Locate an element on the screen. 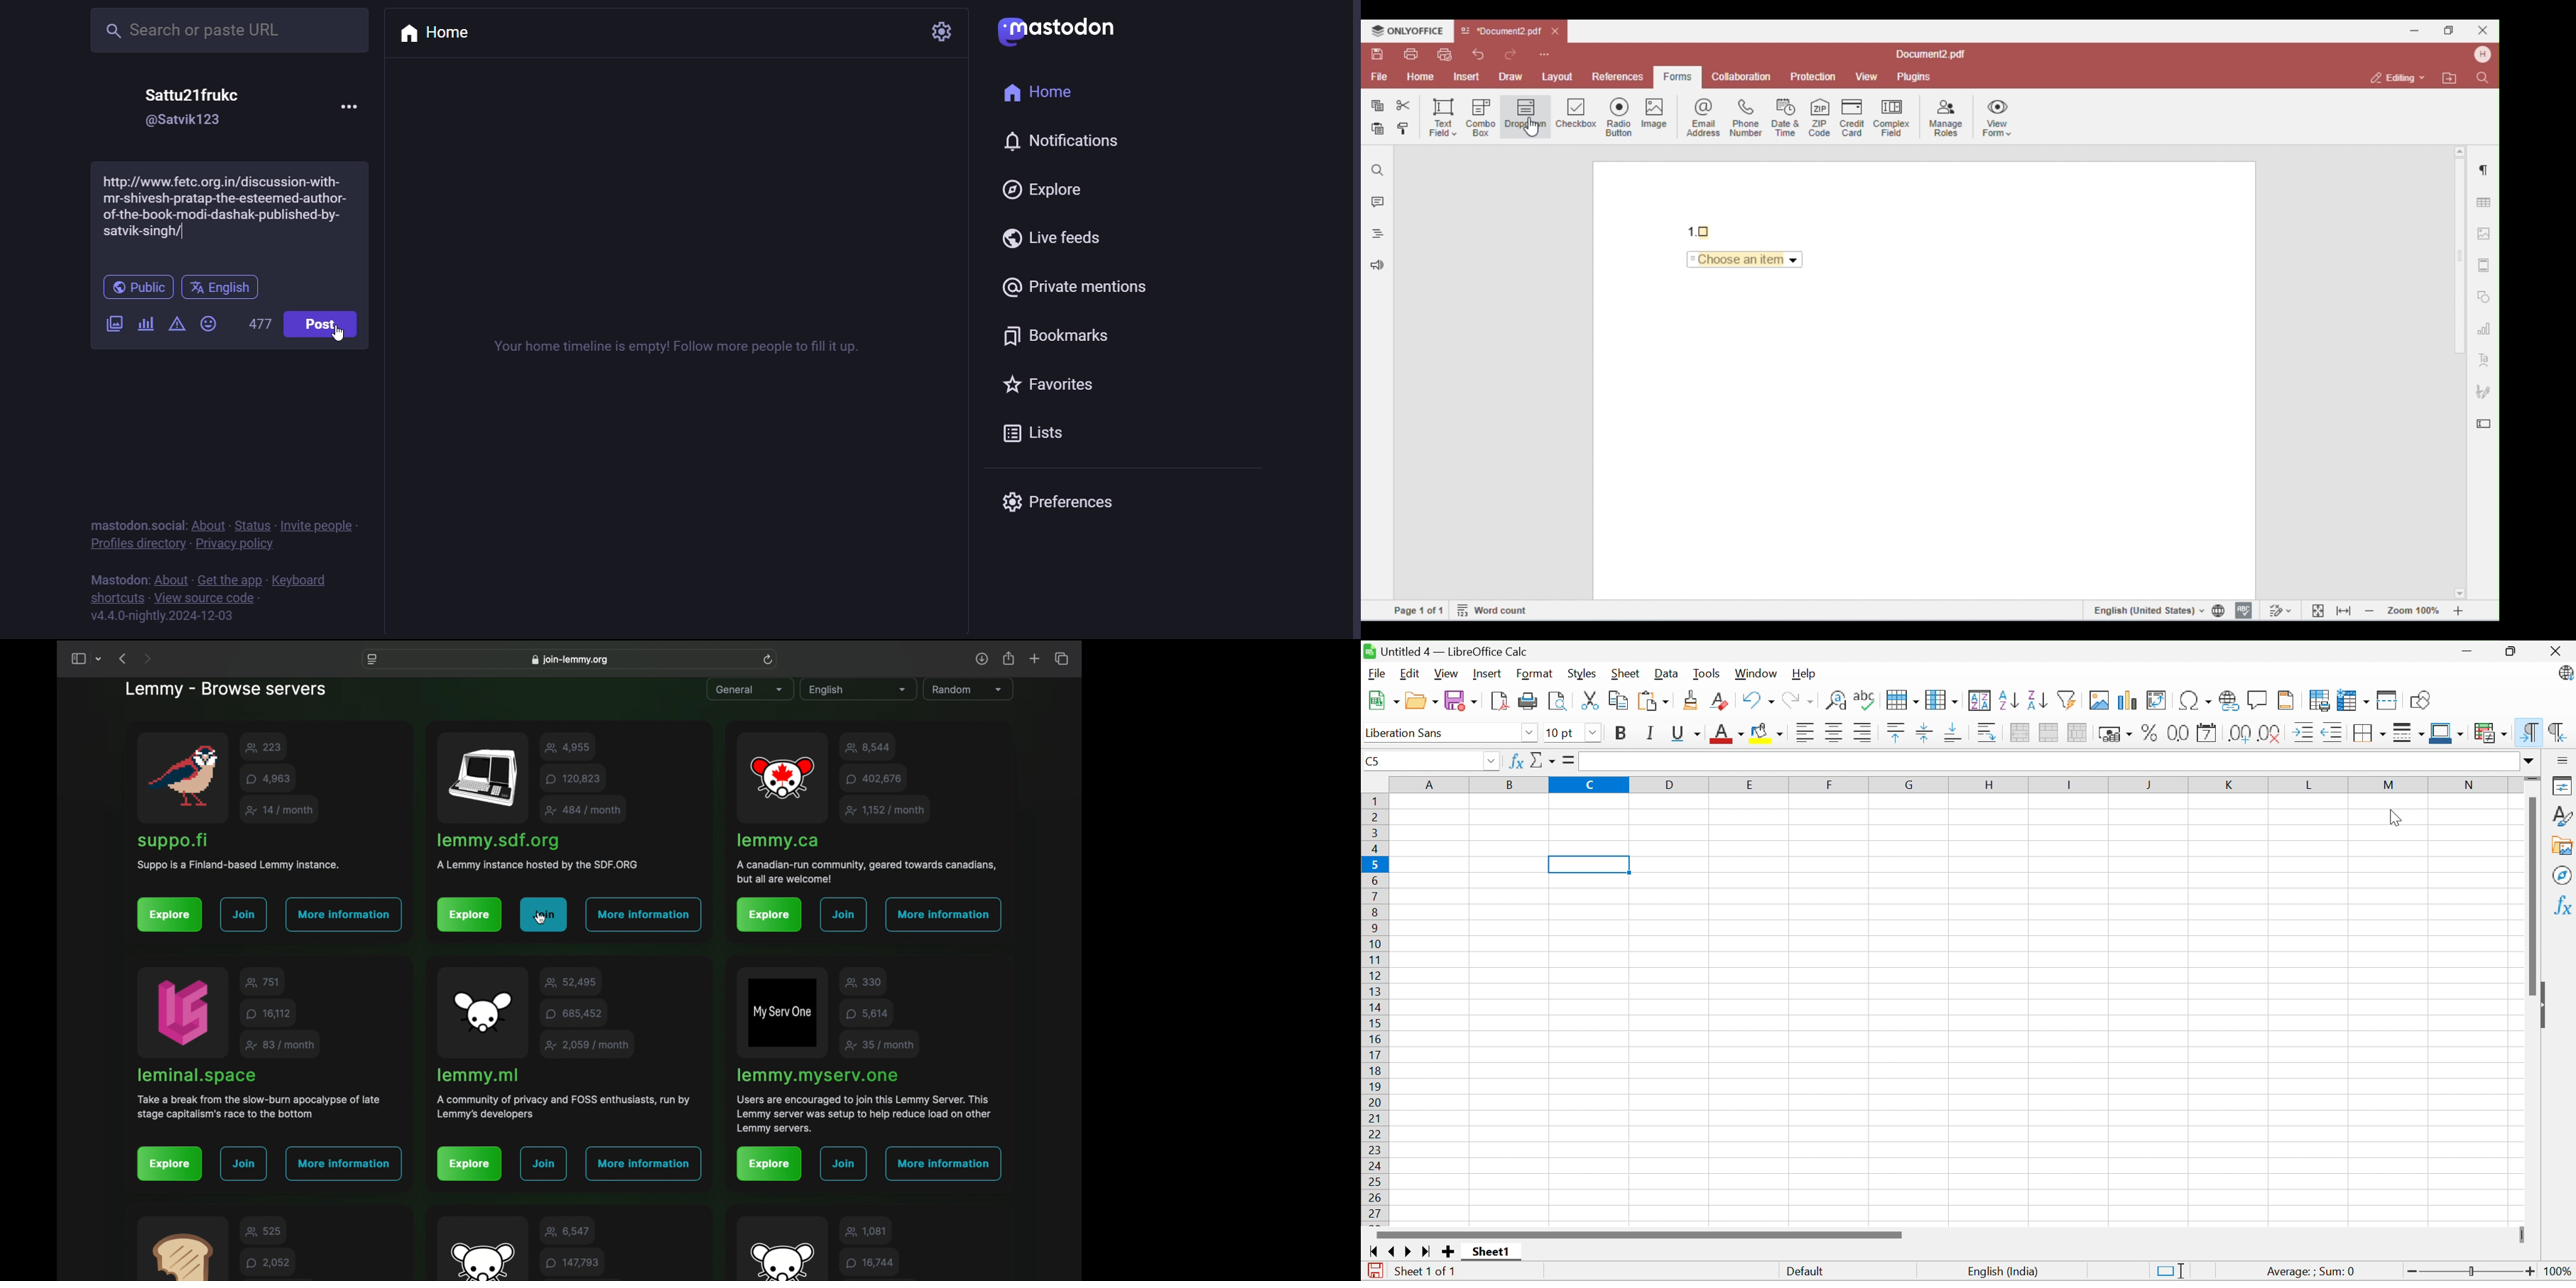 This screenshot has width=2576, height=1288. Cursor is located at coordinates (2395, 817).